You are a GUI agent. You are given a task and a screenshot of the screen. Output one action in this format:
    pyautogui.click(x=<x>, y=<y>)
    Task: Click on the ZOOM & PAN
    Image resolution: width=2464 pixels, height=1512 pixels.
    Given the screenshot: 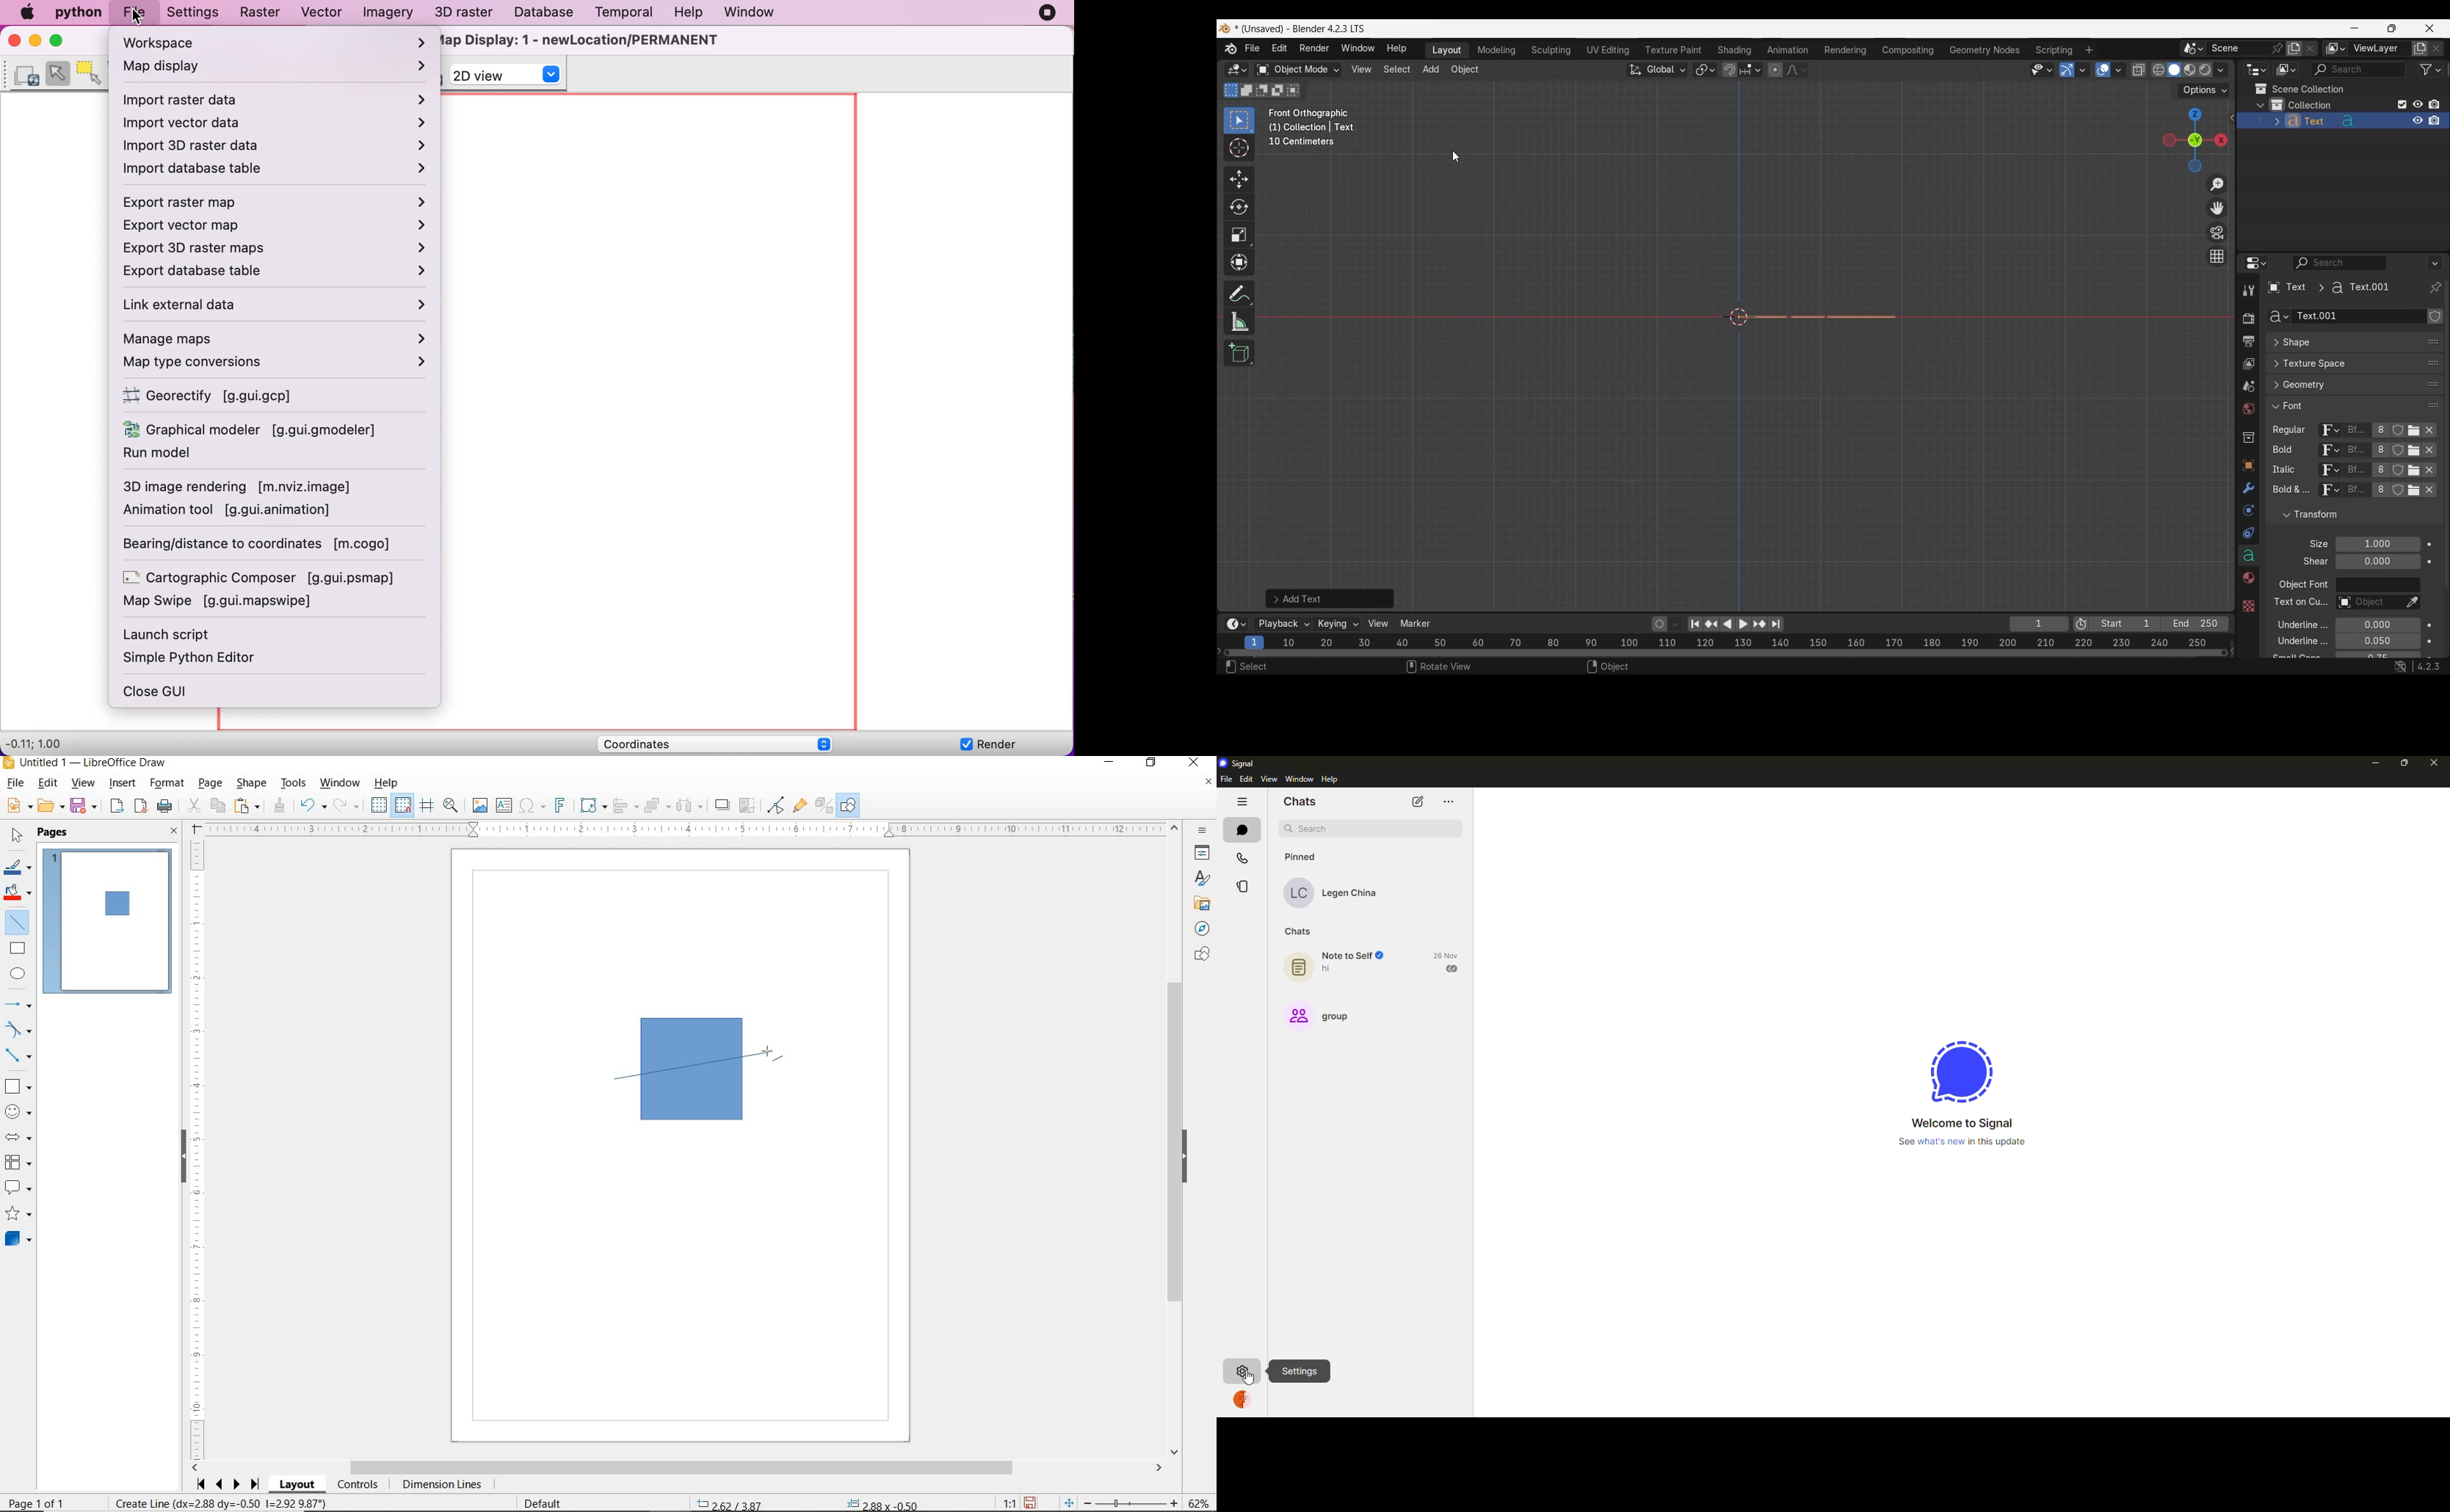 What is the action you would take?
    pyautogui.click(x=451, y=805)
    